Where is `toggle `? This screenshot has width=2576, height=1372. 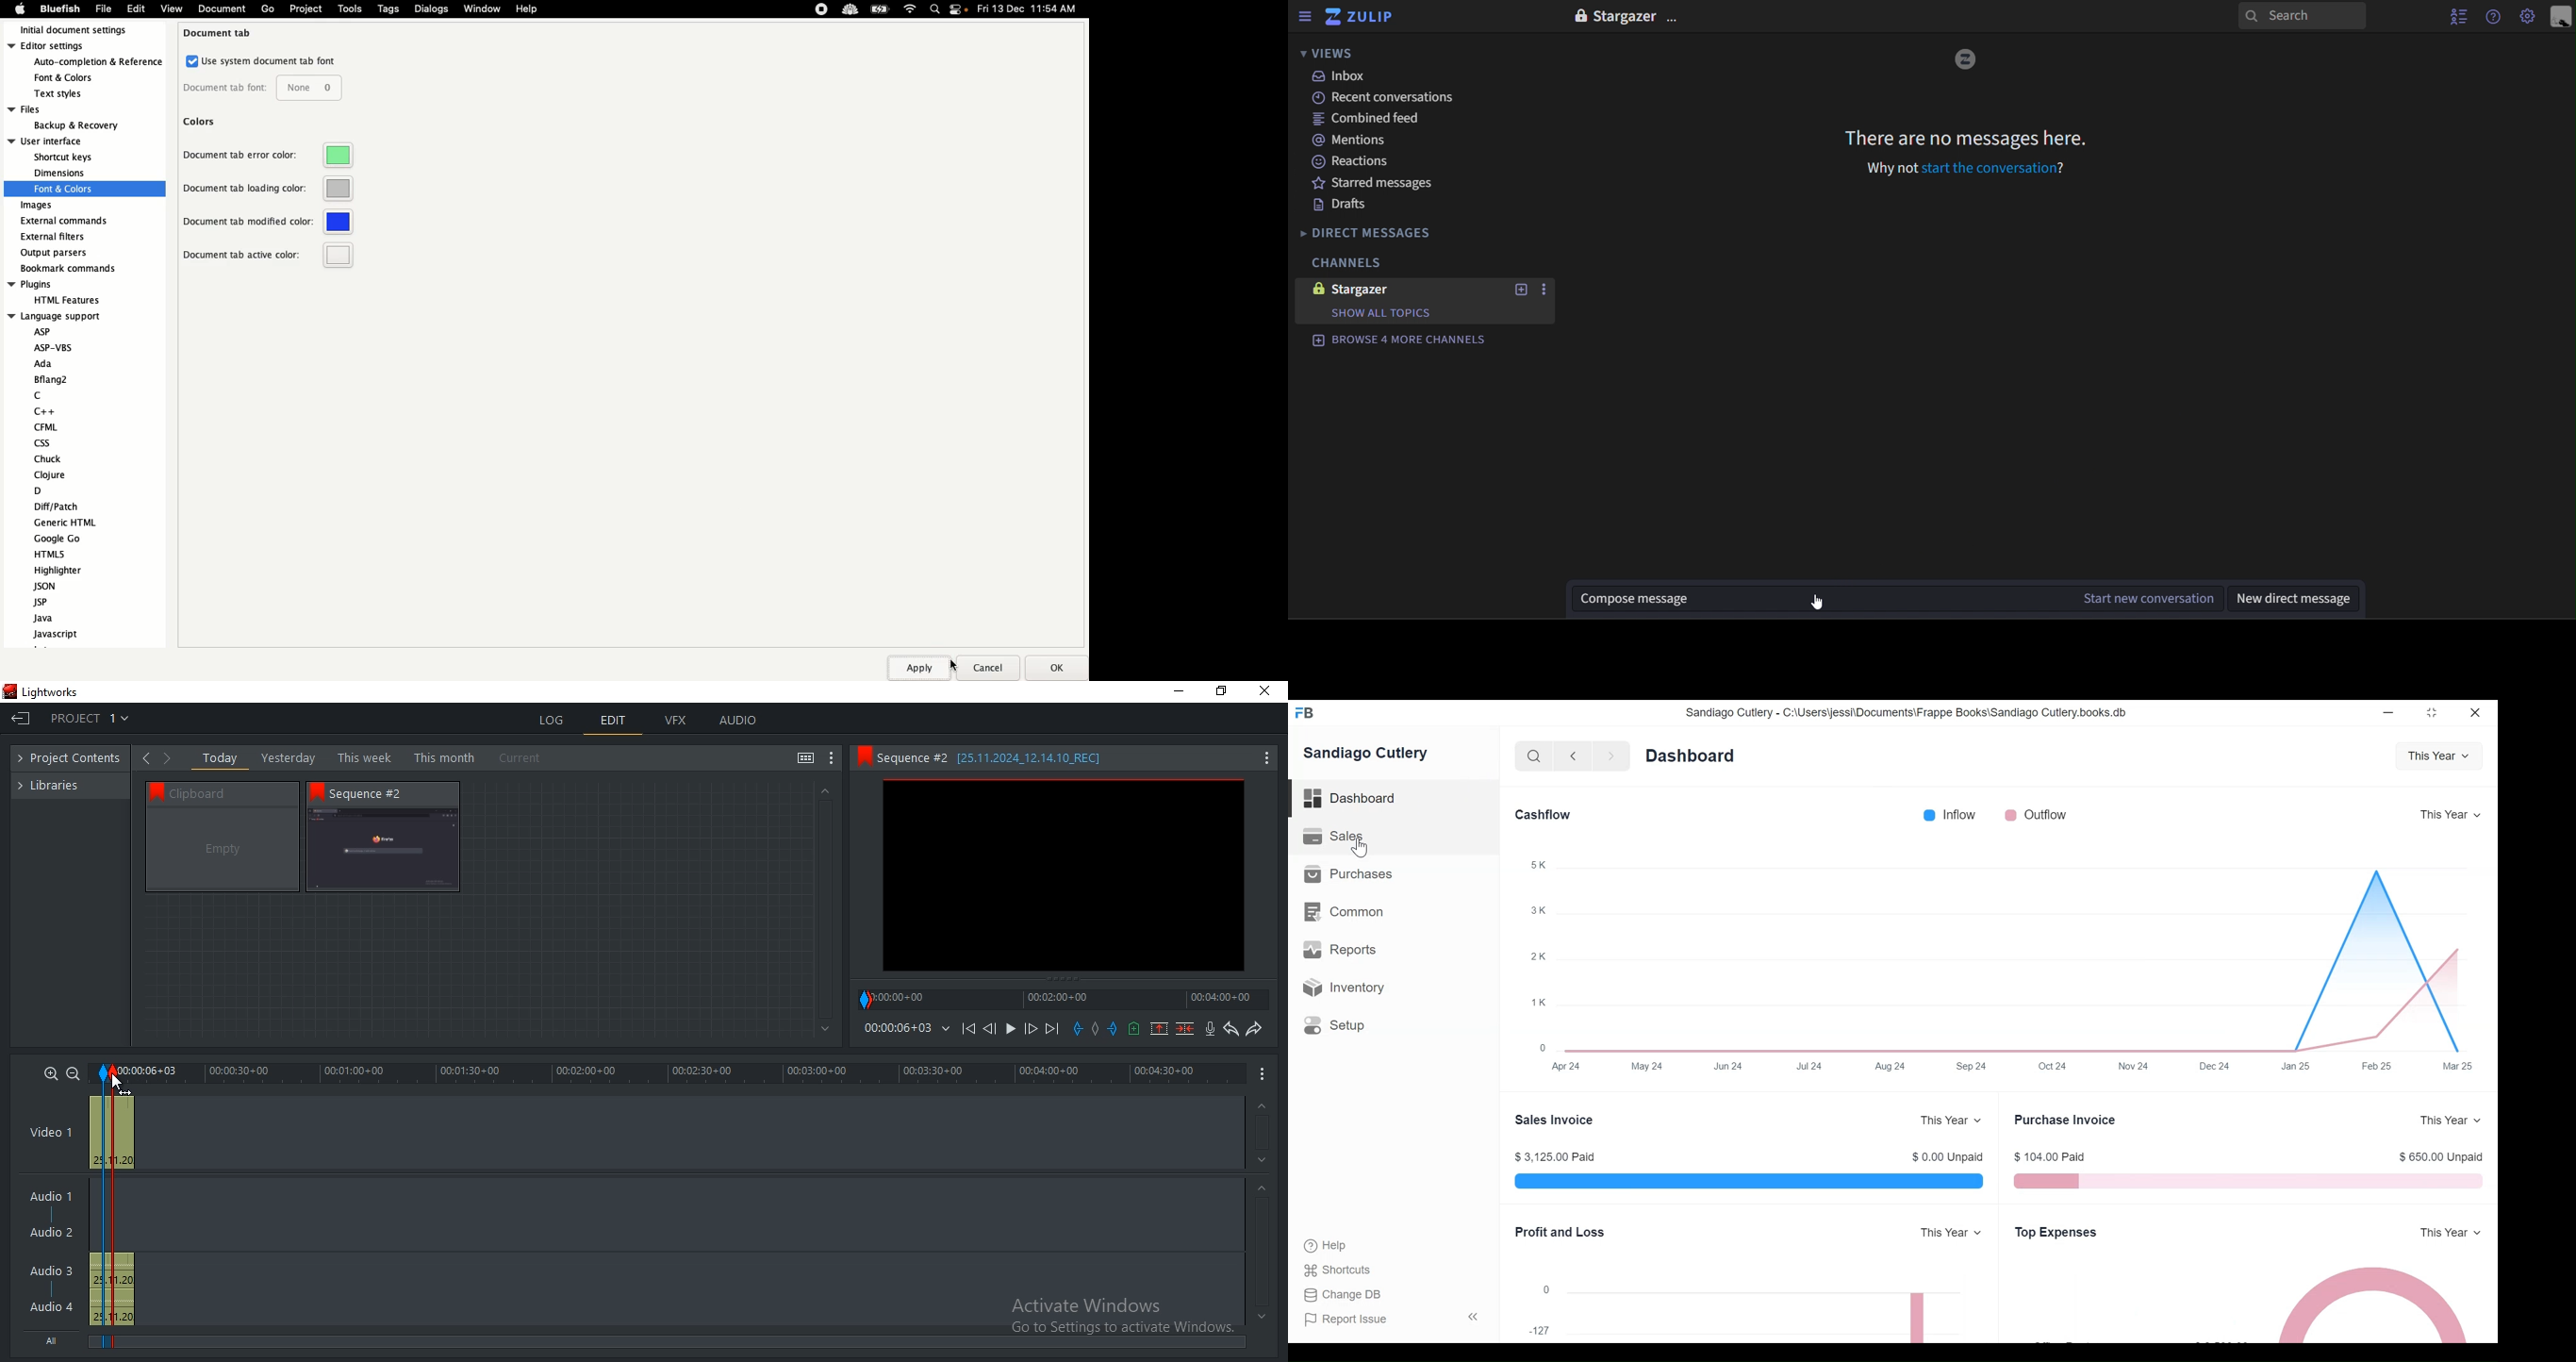
toggle  is located at coordinates (805, 759).